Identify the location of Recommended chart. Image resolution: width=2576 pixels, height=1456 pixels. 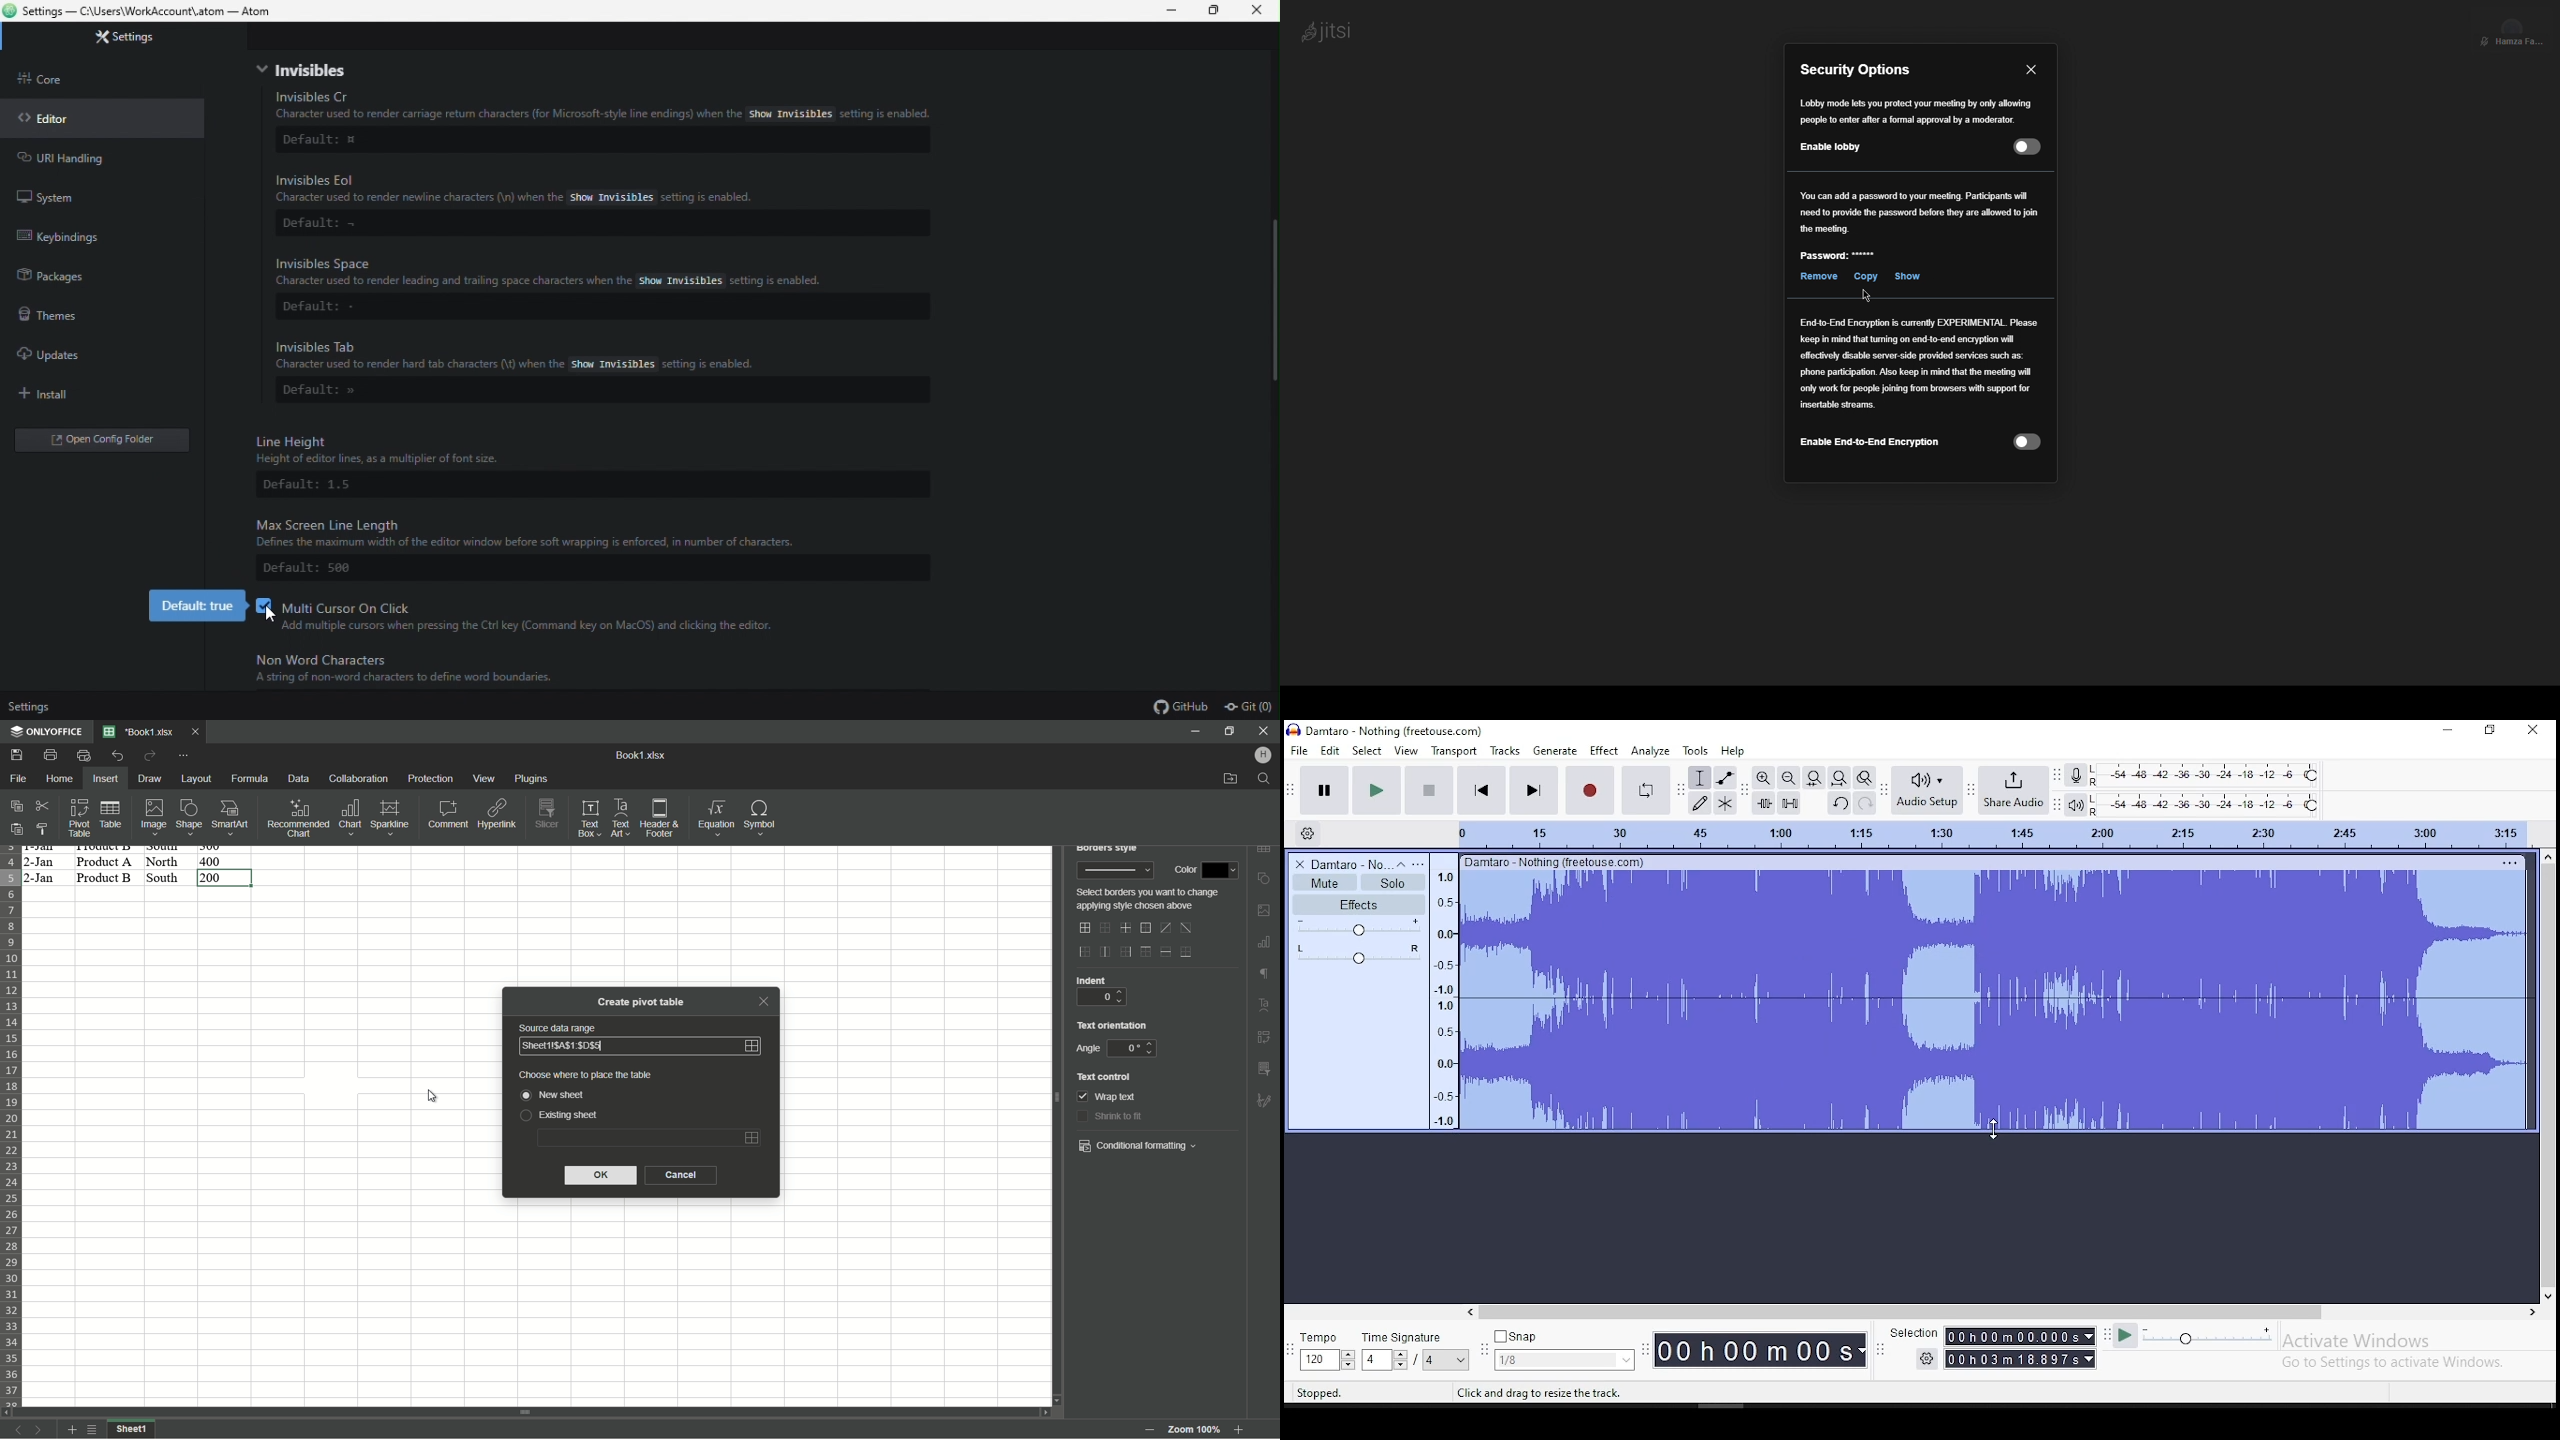
(299, 819).